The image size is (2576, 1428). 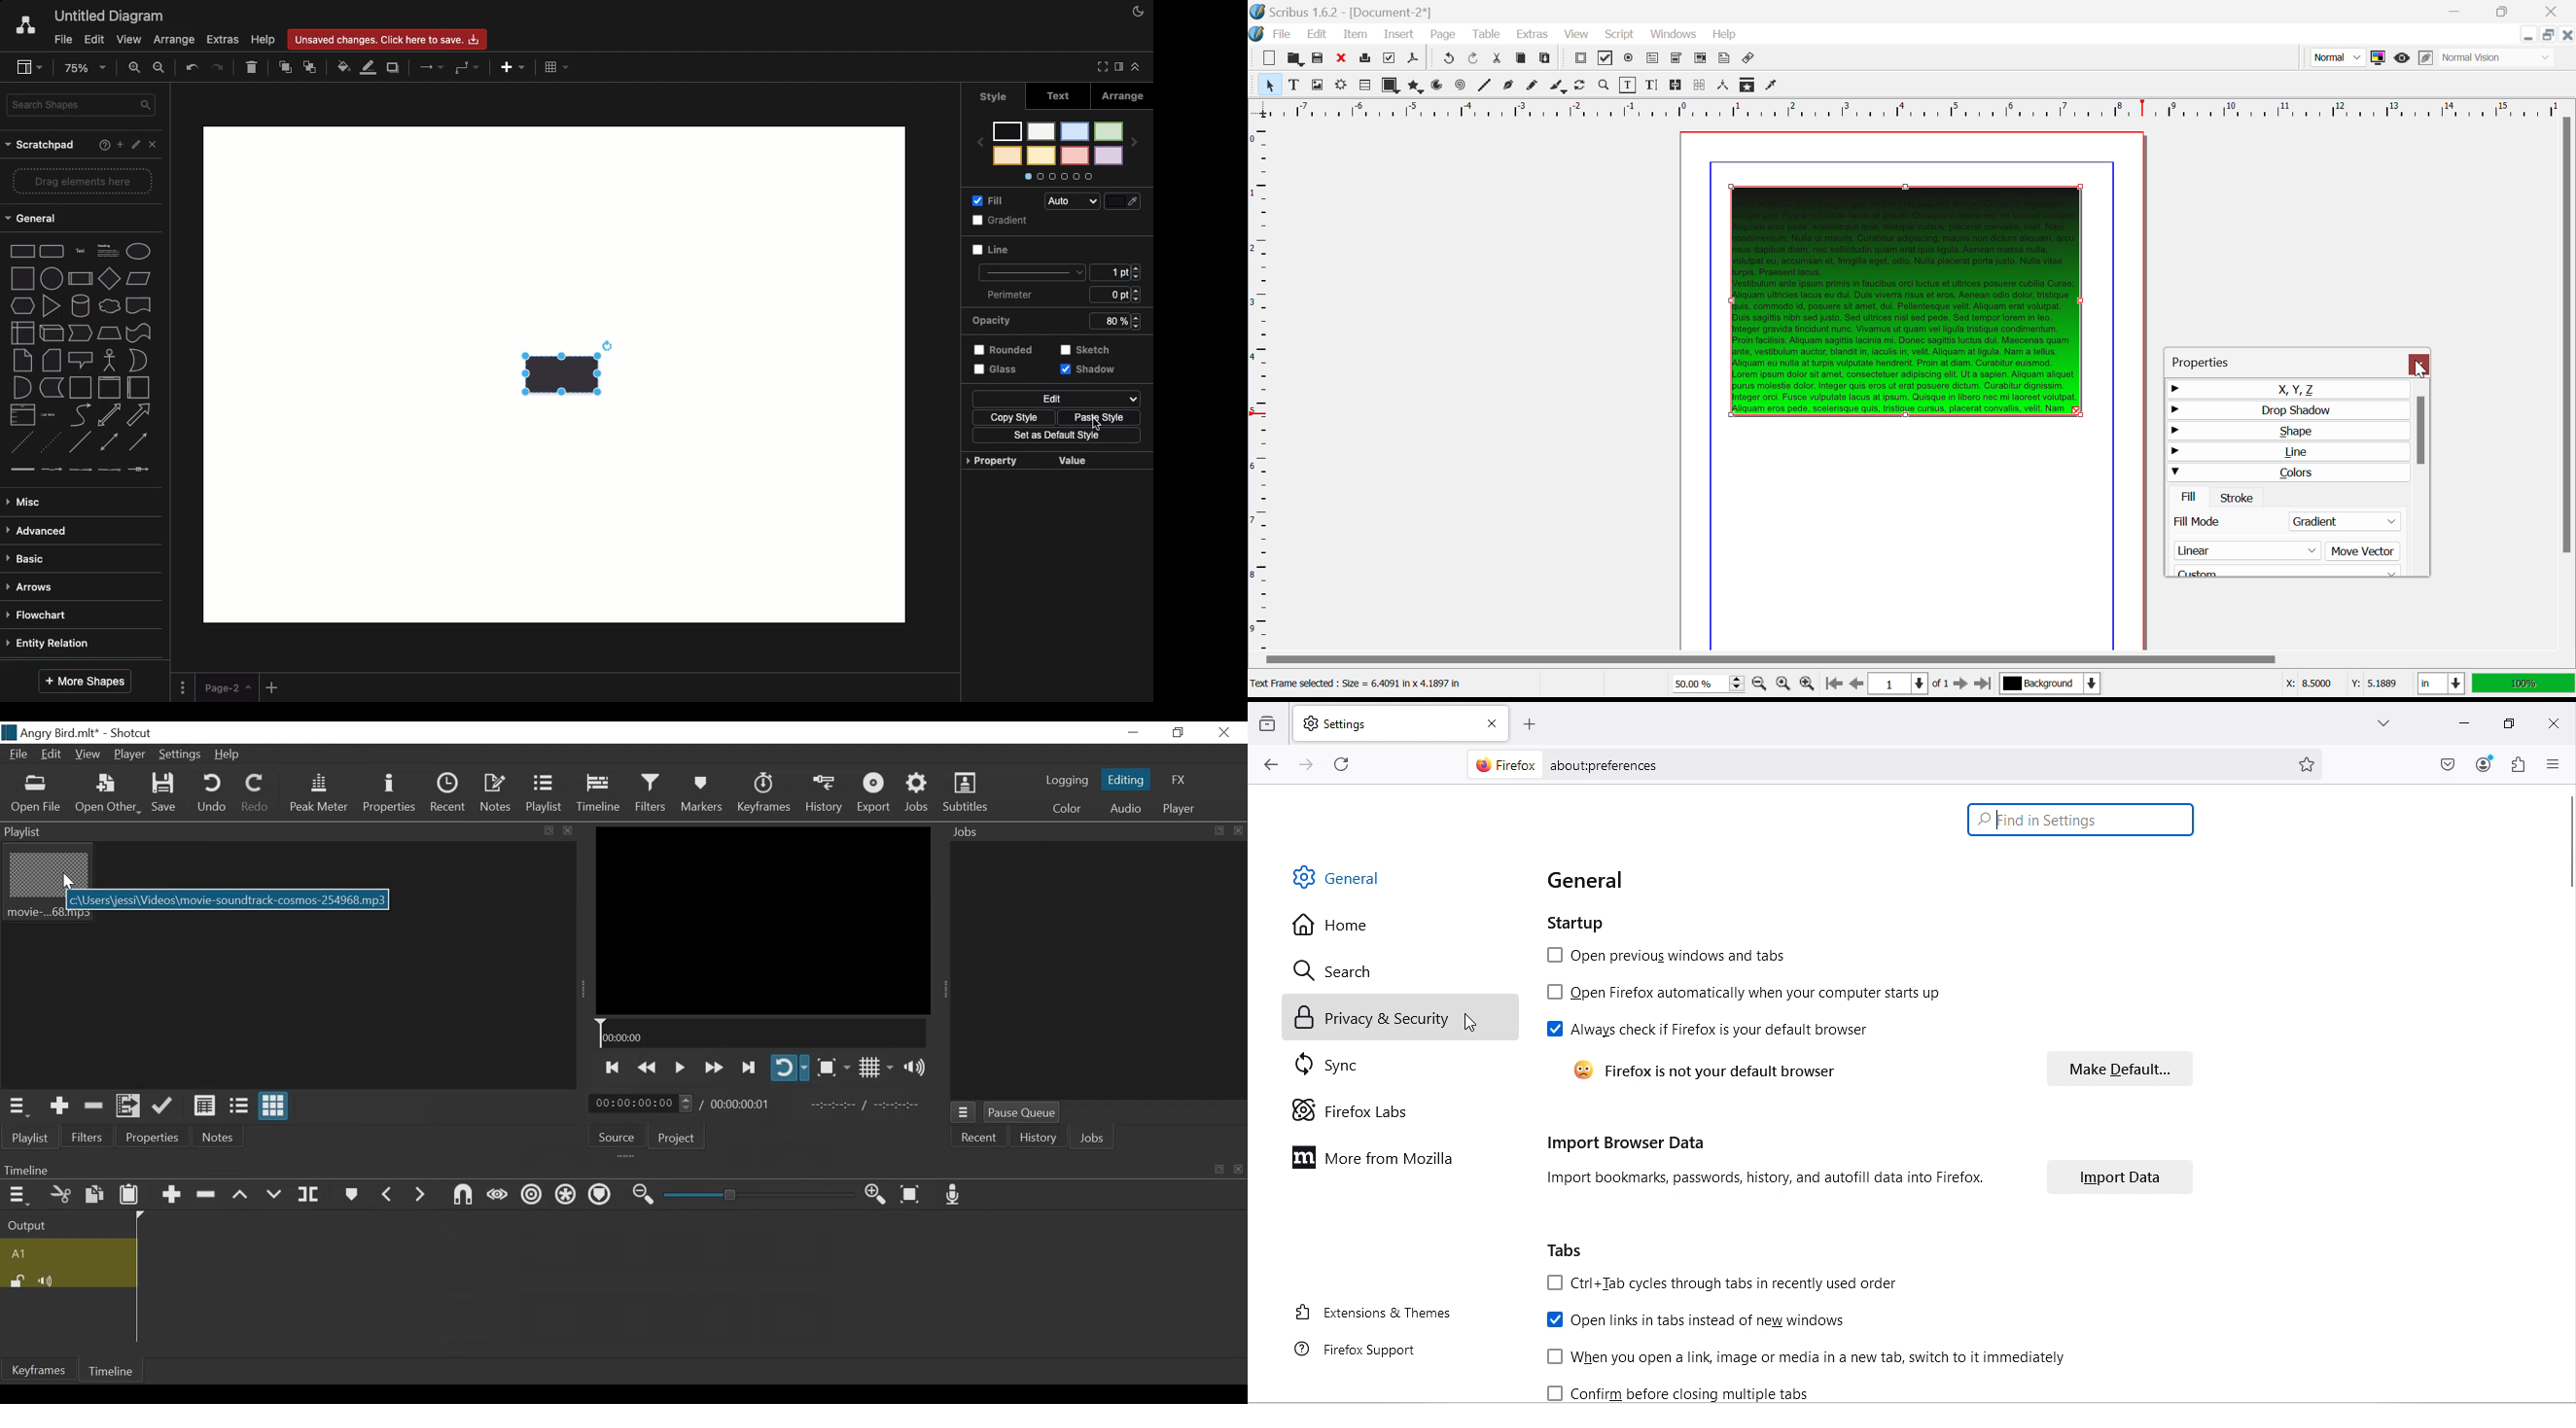 What do you see at coordinates (1701, 85) in the screenshot?
I see `Delink Frames` at bounding box center [1701, 85].